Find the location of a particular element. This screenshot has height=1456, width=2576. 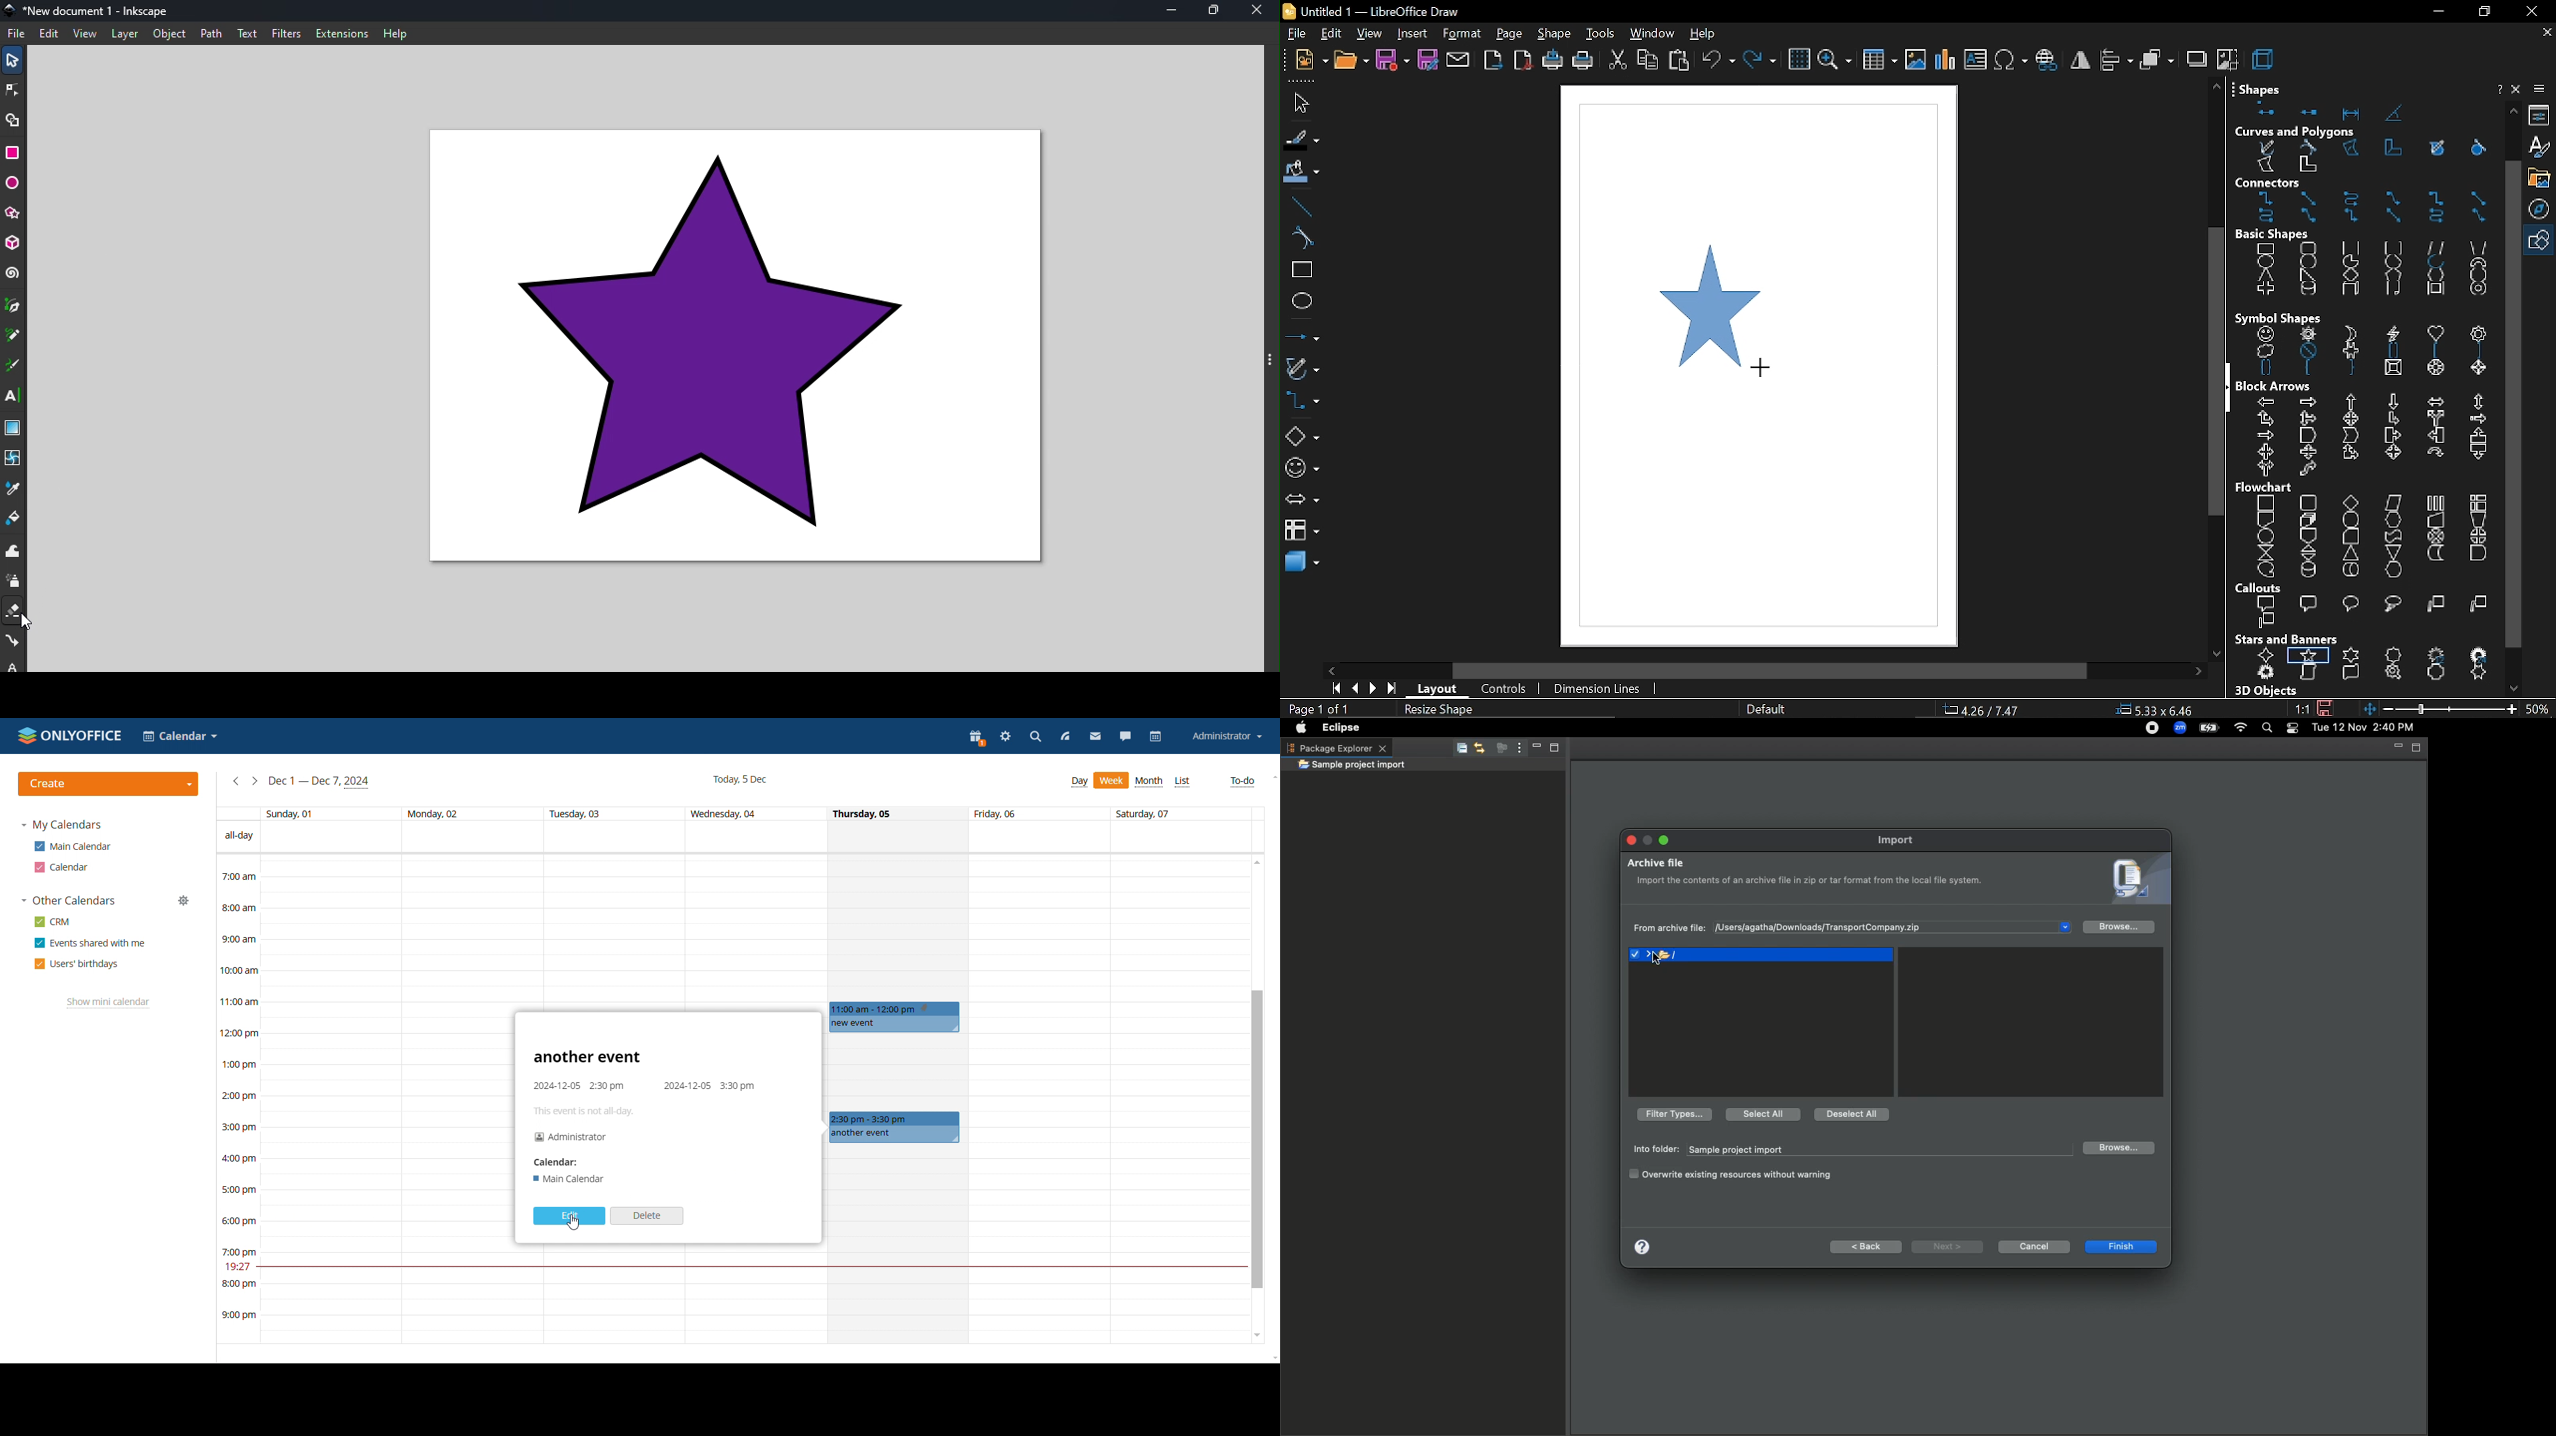

navigator is located at coordinates (2542, 208).